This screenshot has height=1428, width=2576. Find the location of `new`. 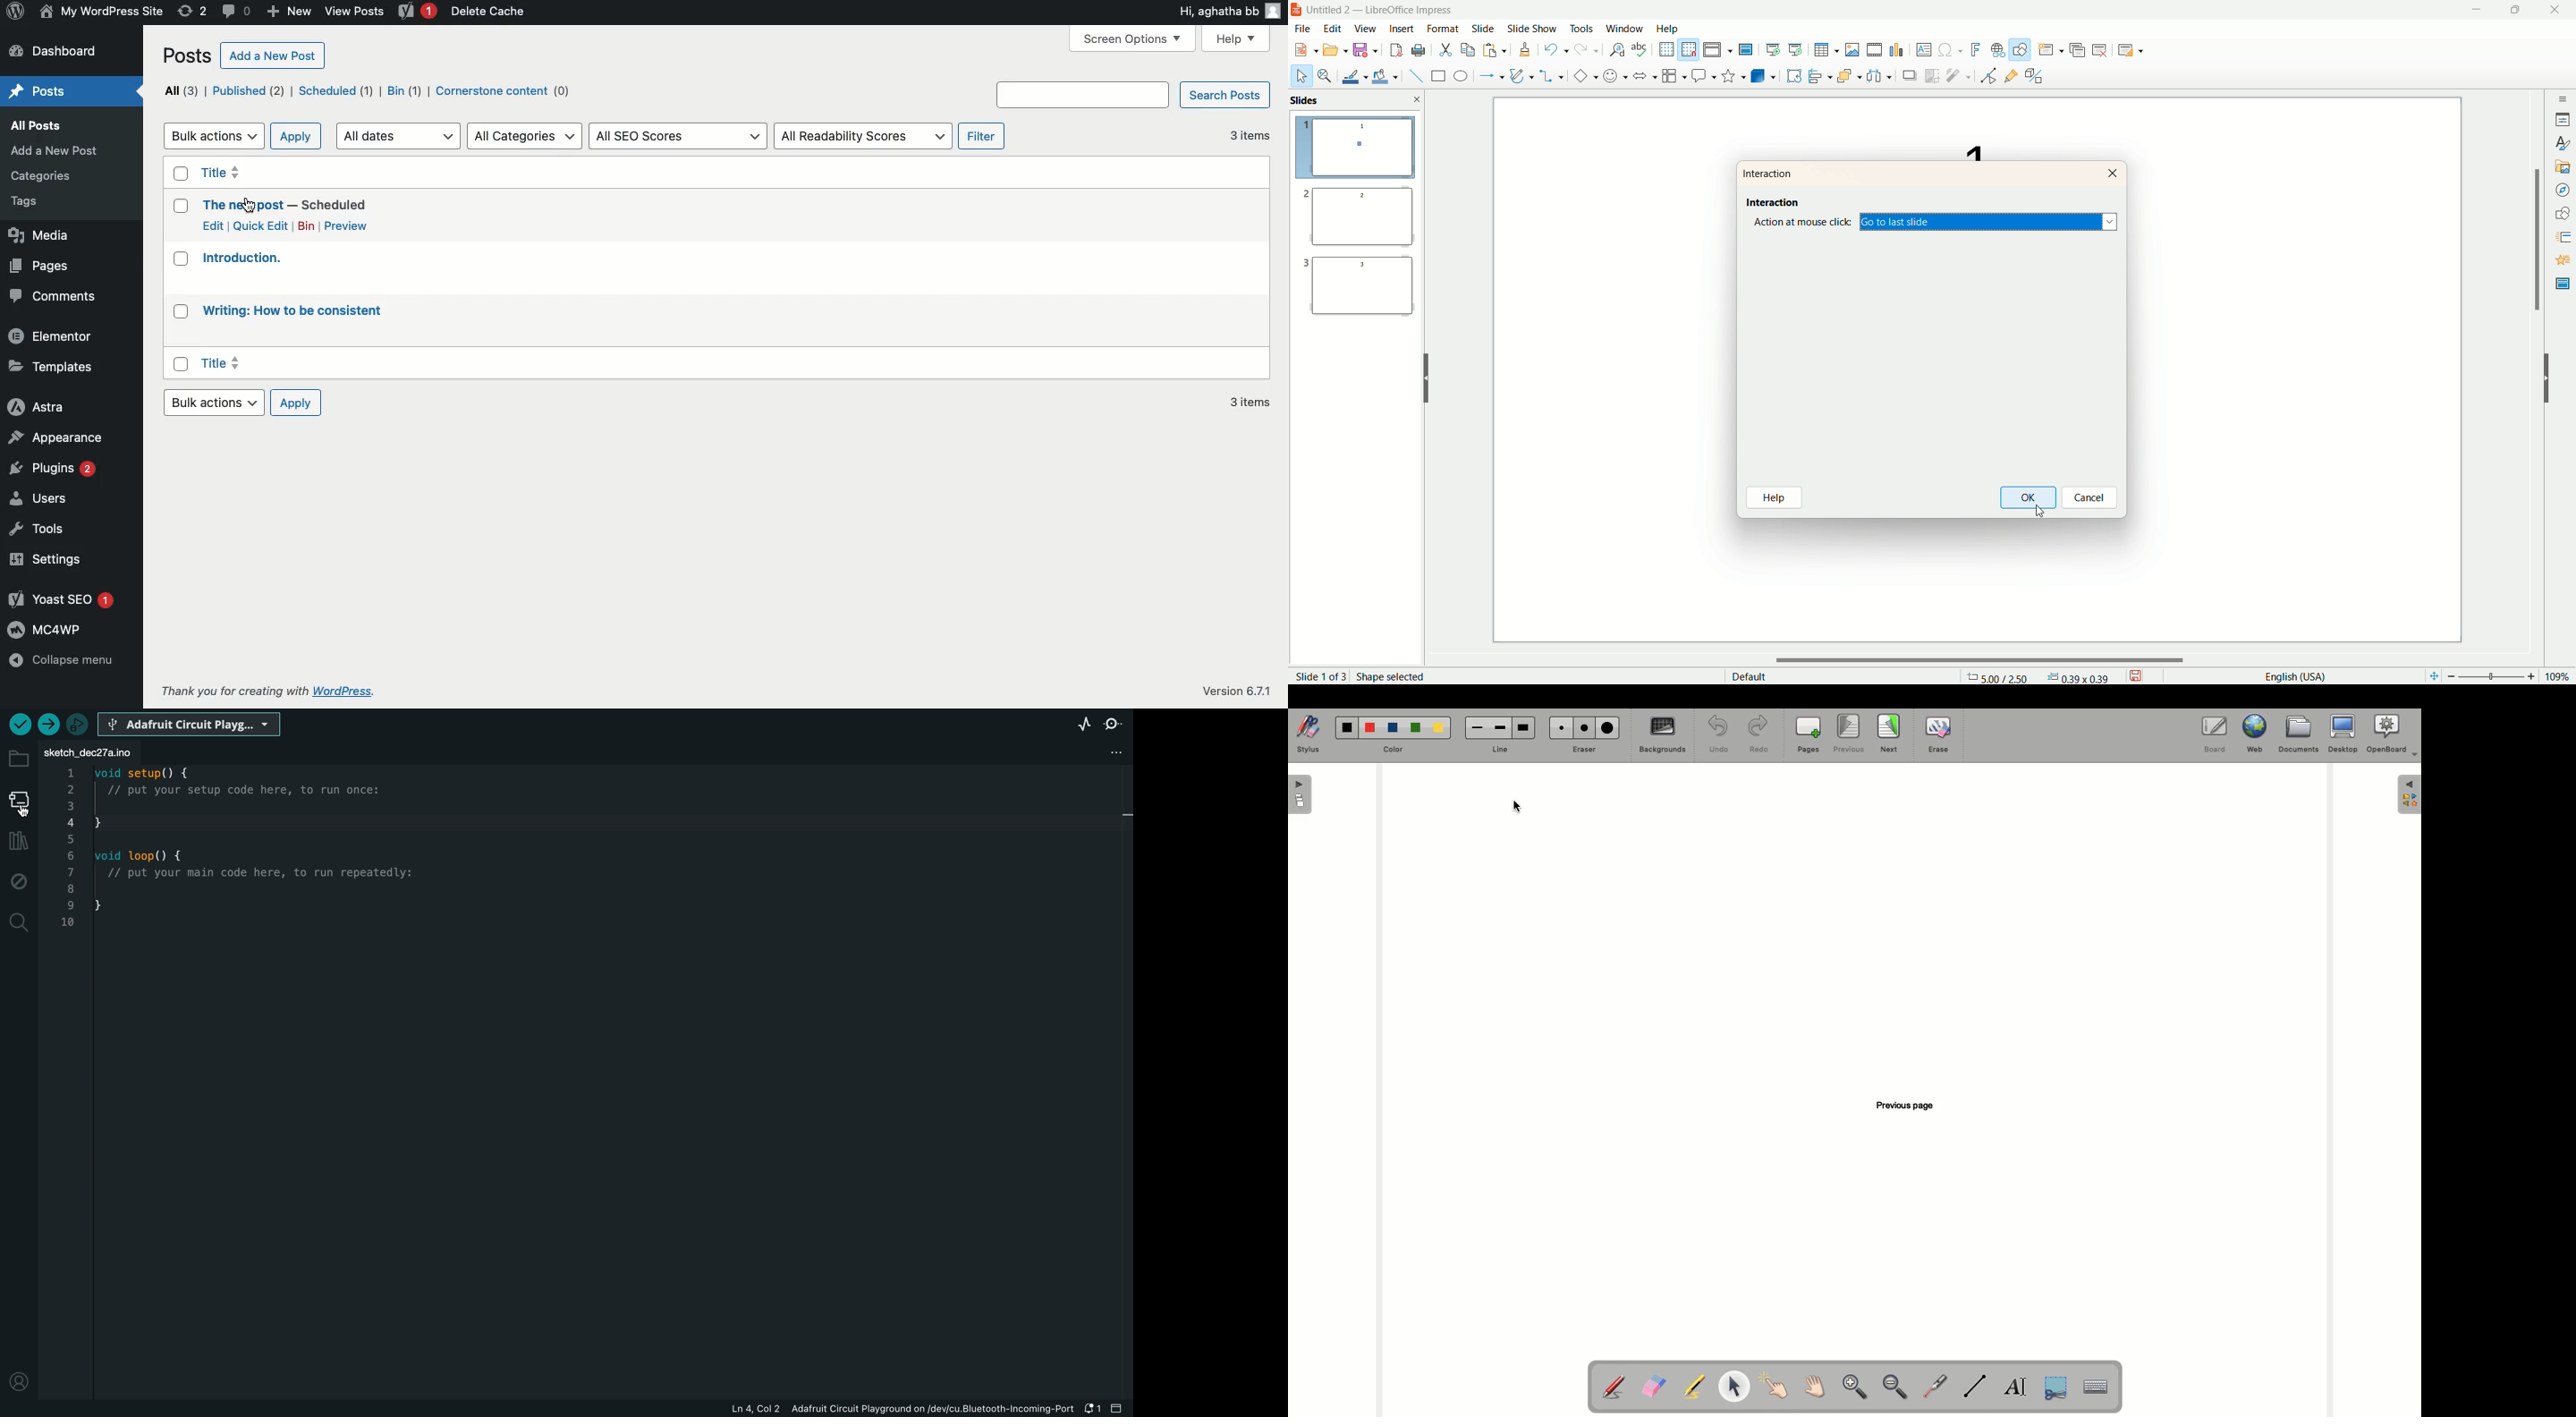

new is located at coordinates (1306, 49).